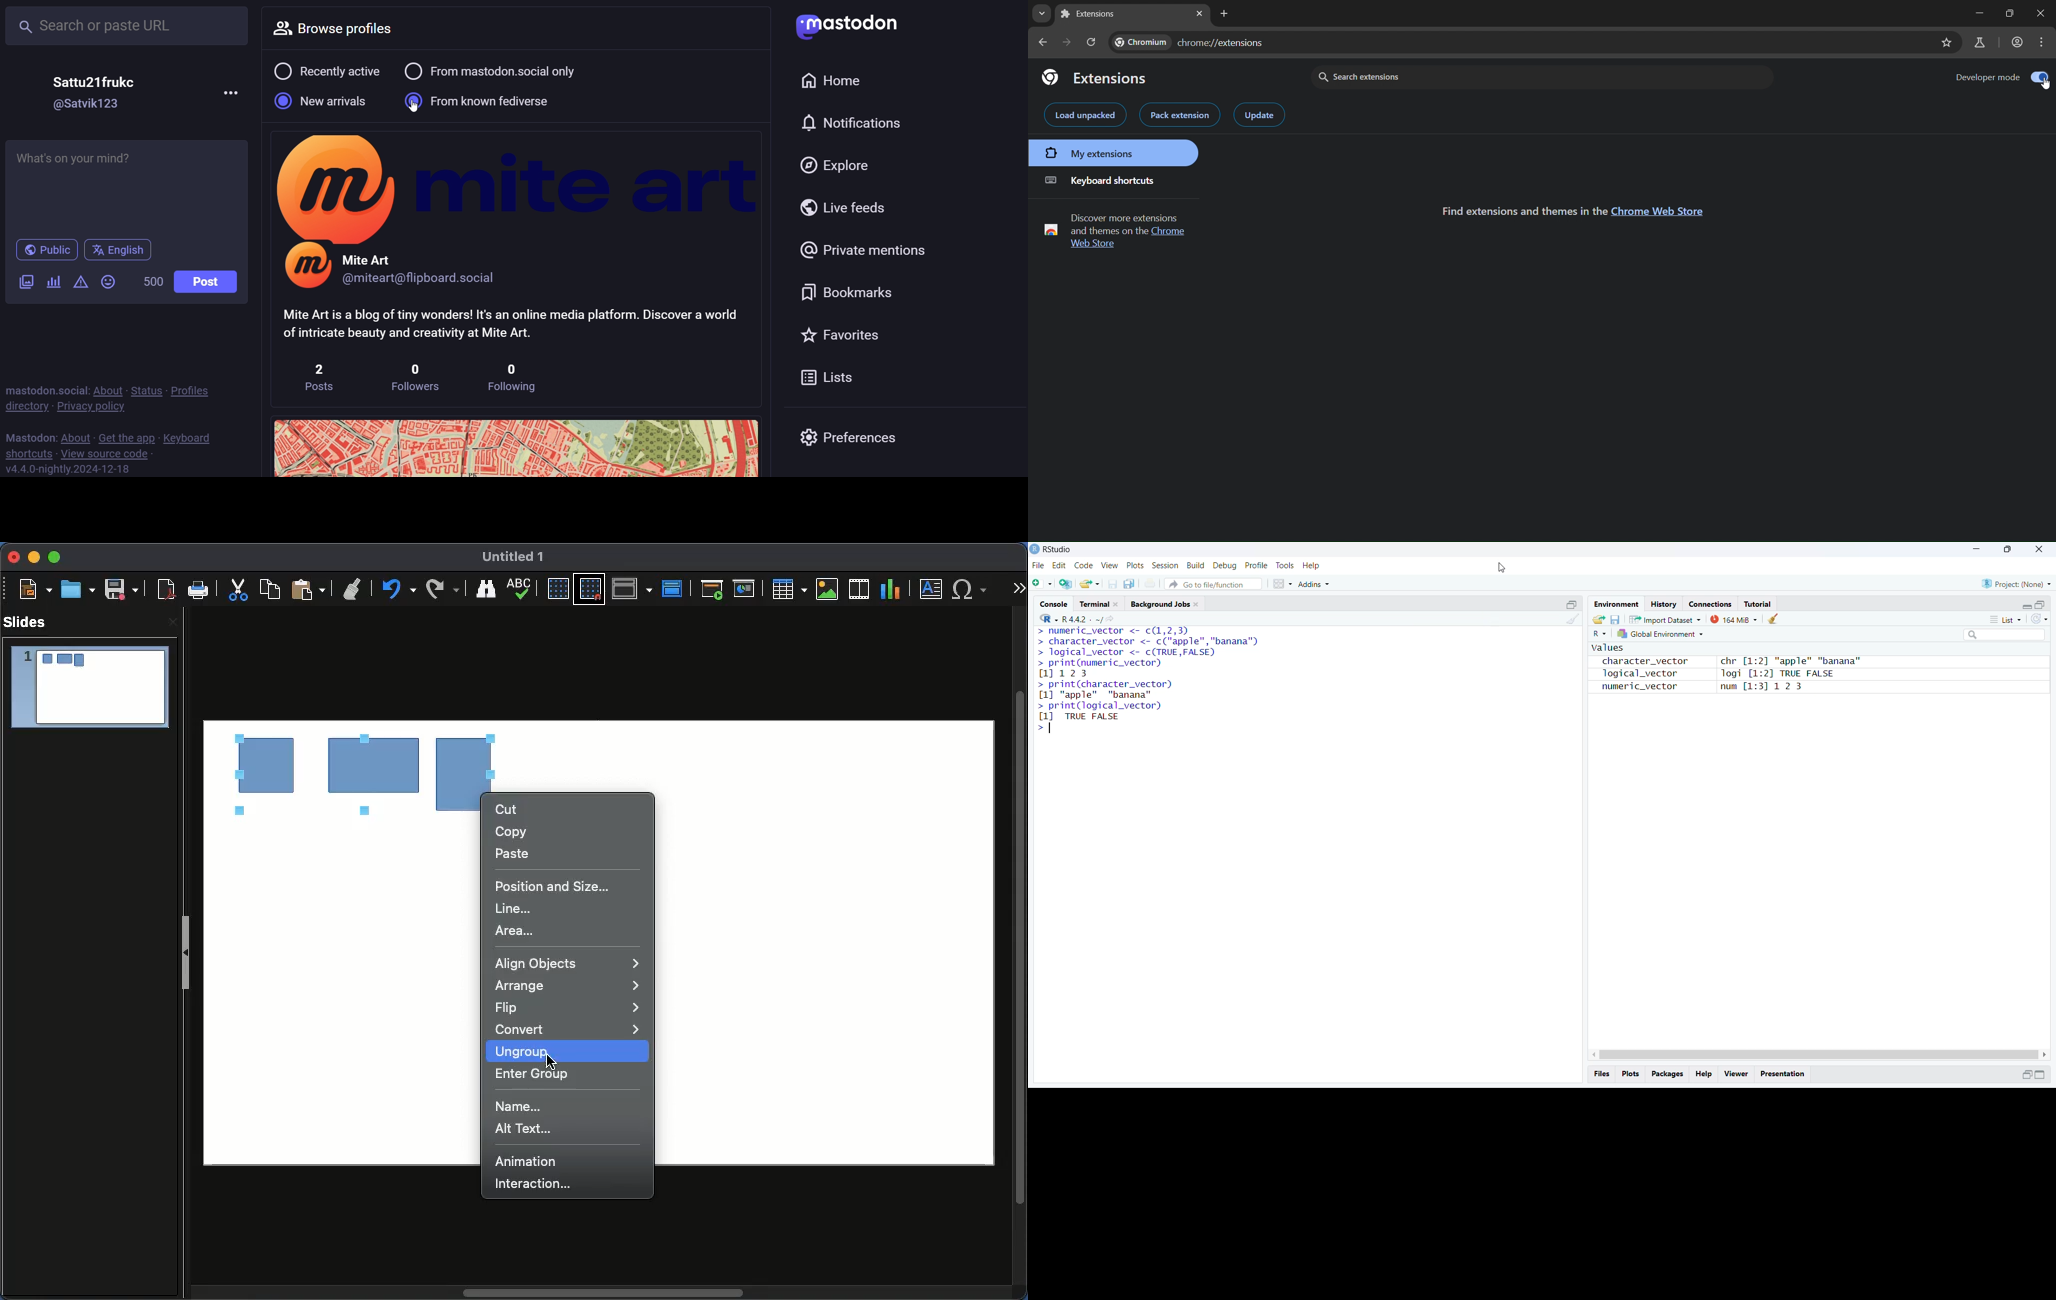 Image resolution: width=2072 pixels, height=1316 pixels. I want to click on View, so click(1109, 566).